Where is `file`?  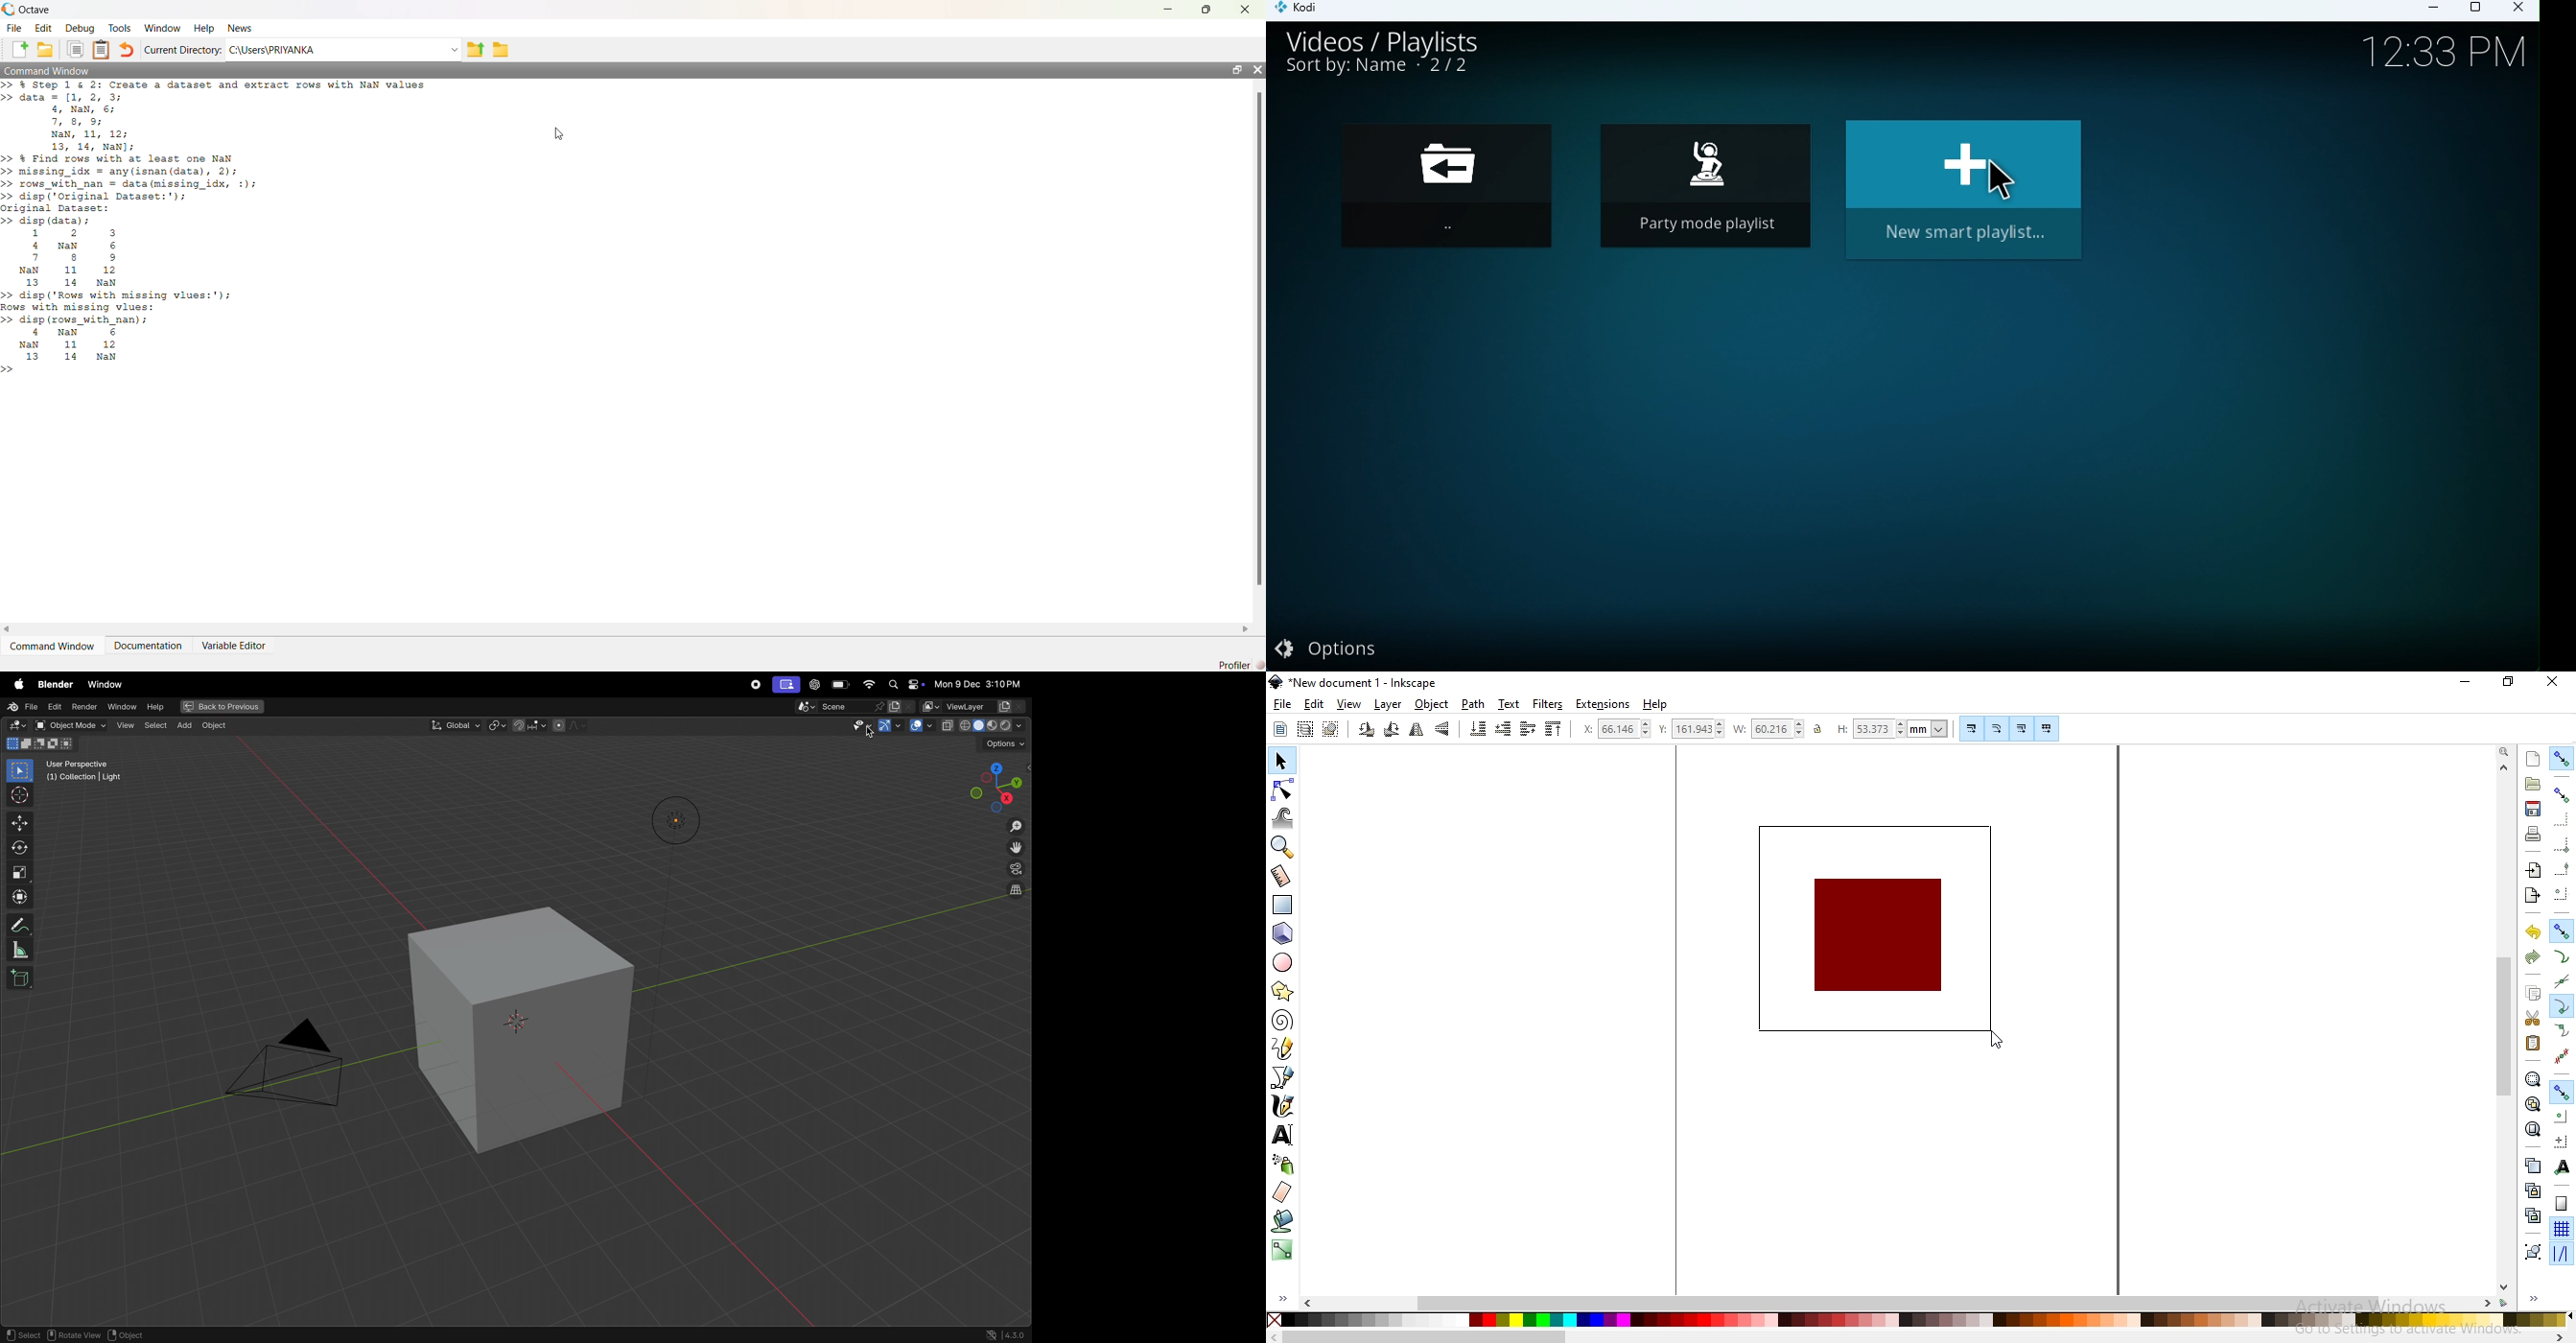
file is located at coordinates (1283, 705).